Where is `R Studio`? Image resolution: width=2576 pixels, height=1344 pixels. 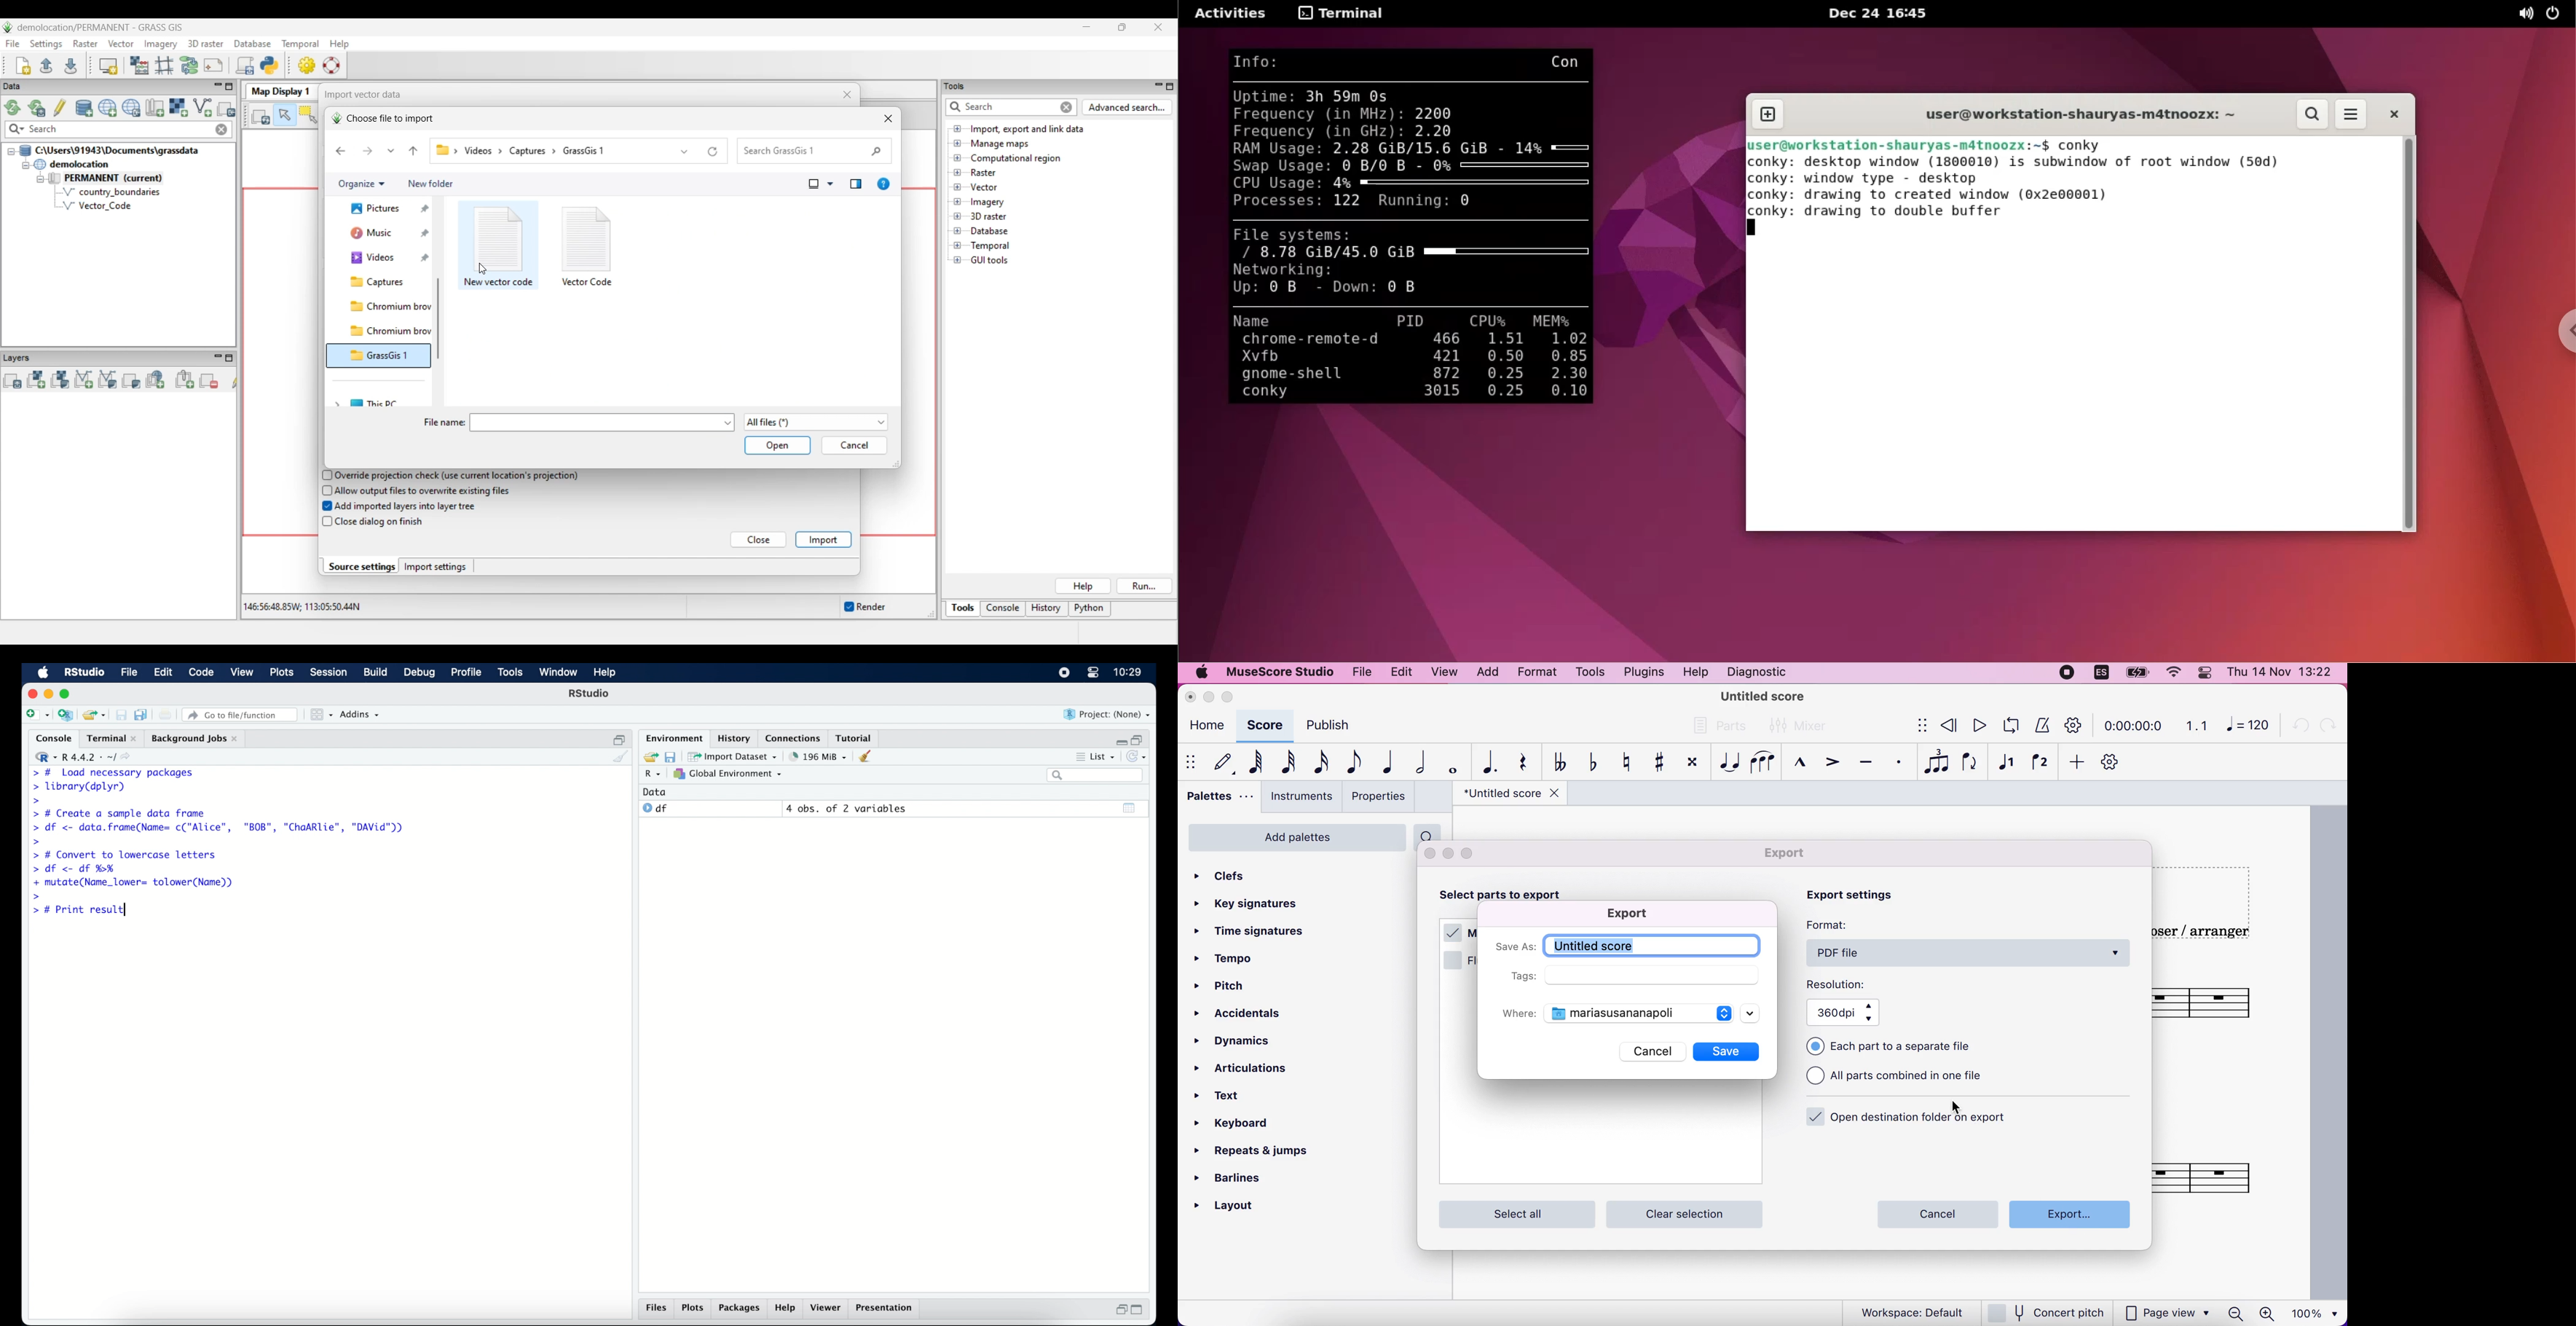 R Studio is located at coordinates (590, 695).